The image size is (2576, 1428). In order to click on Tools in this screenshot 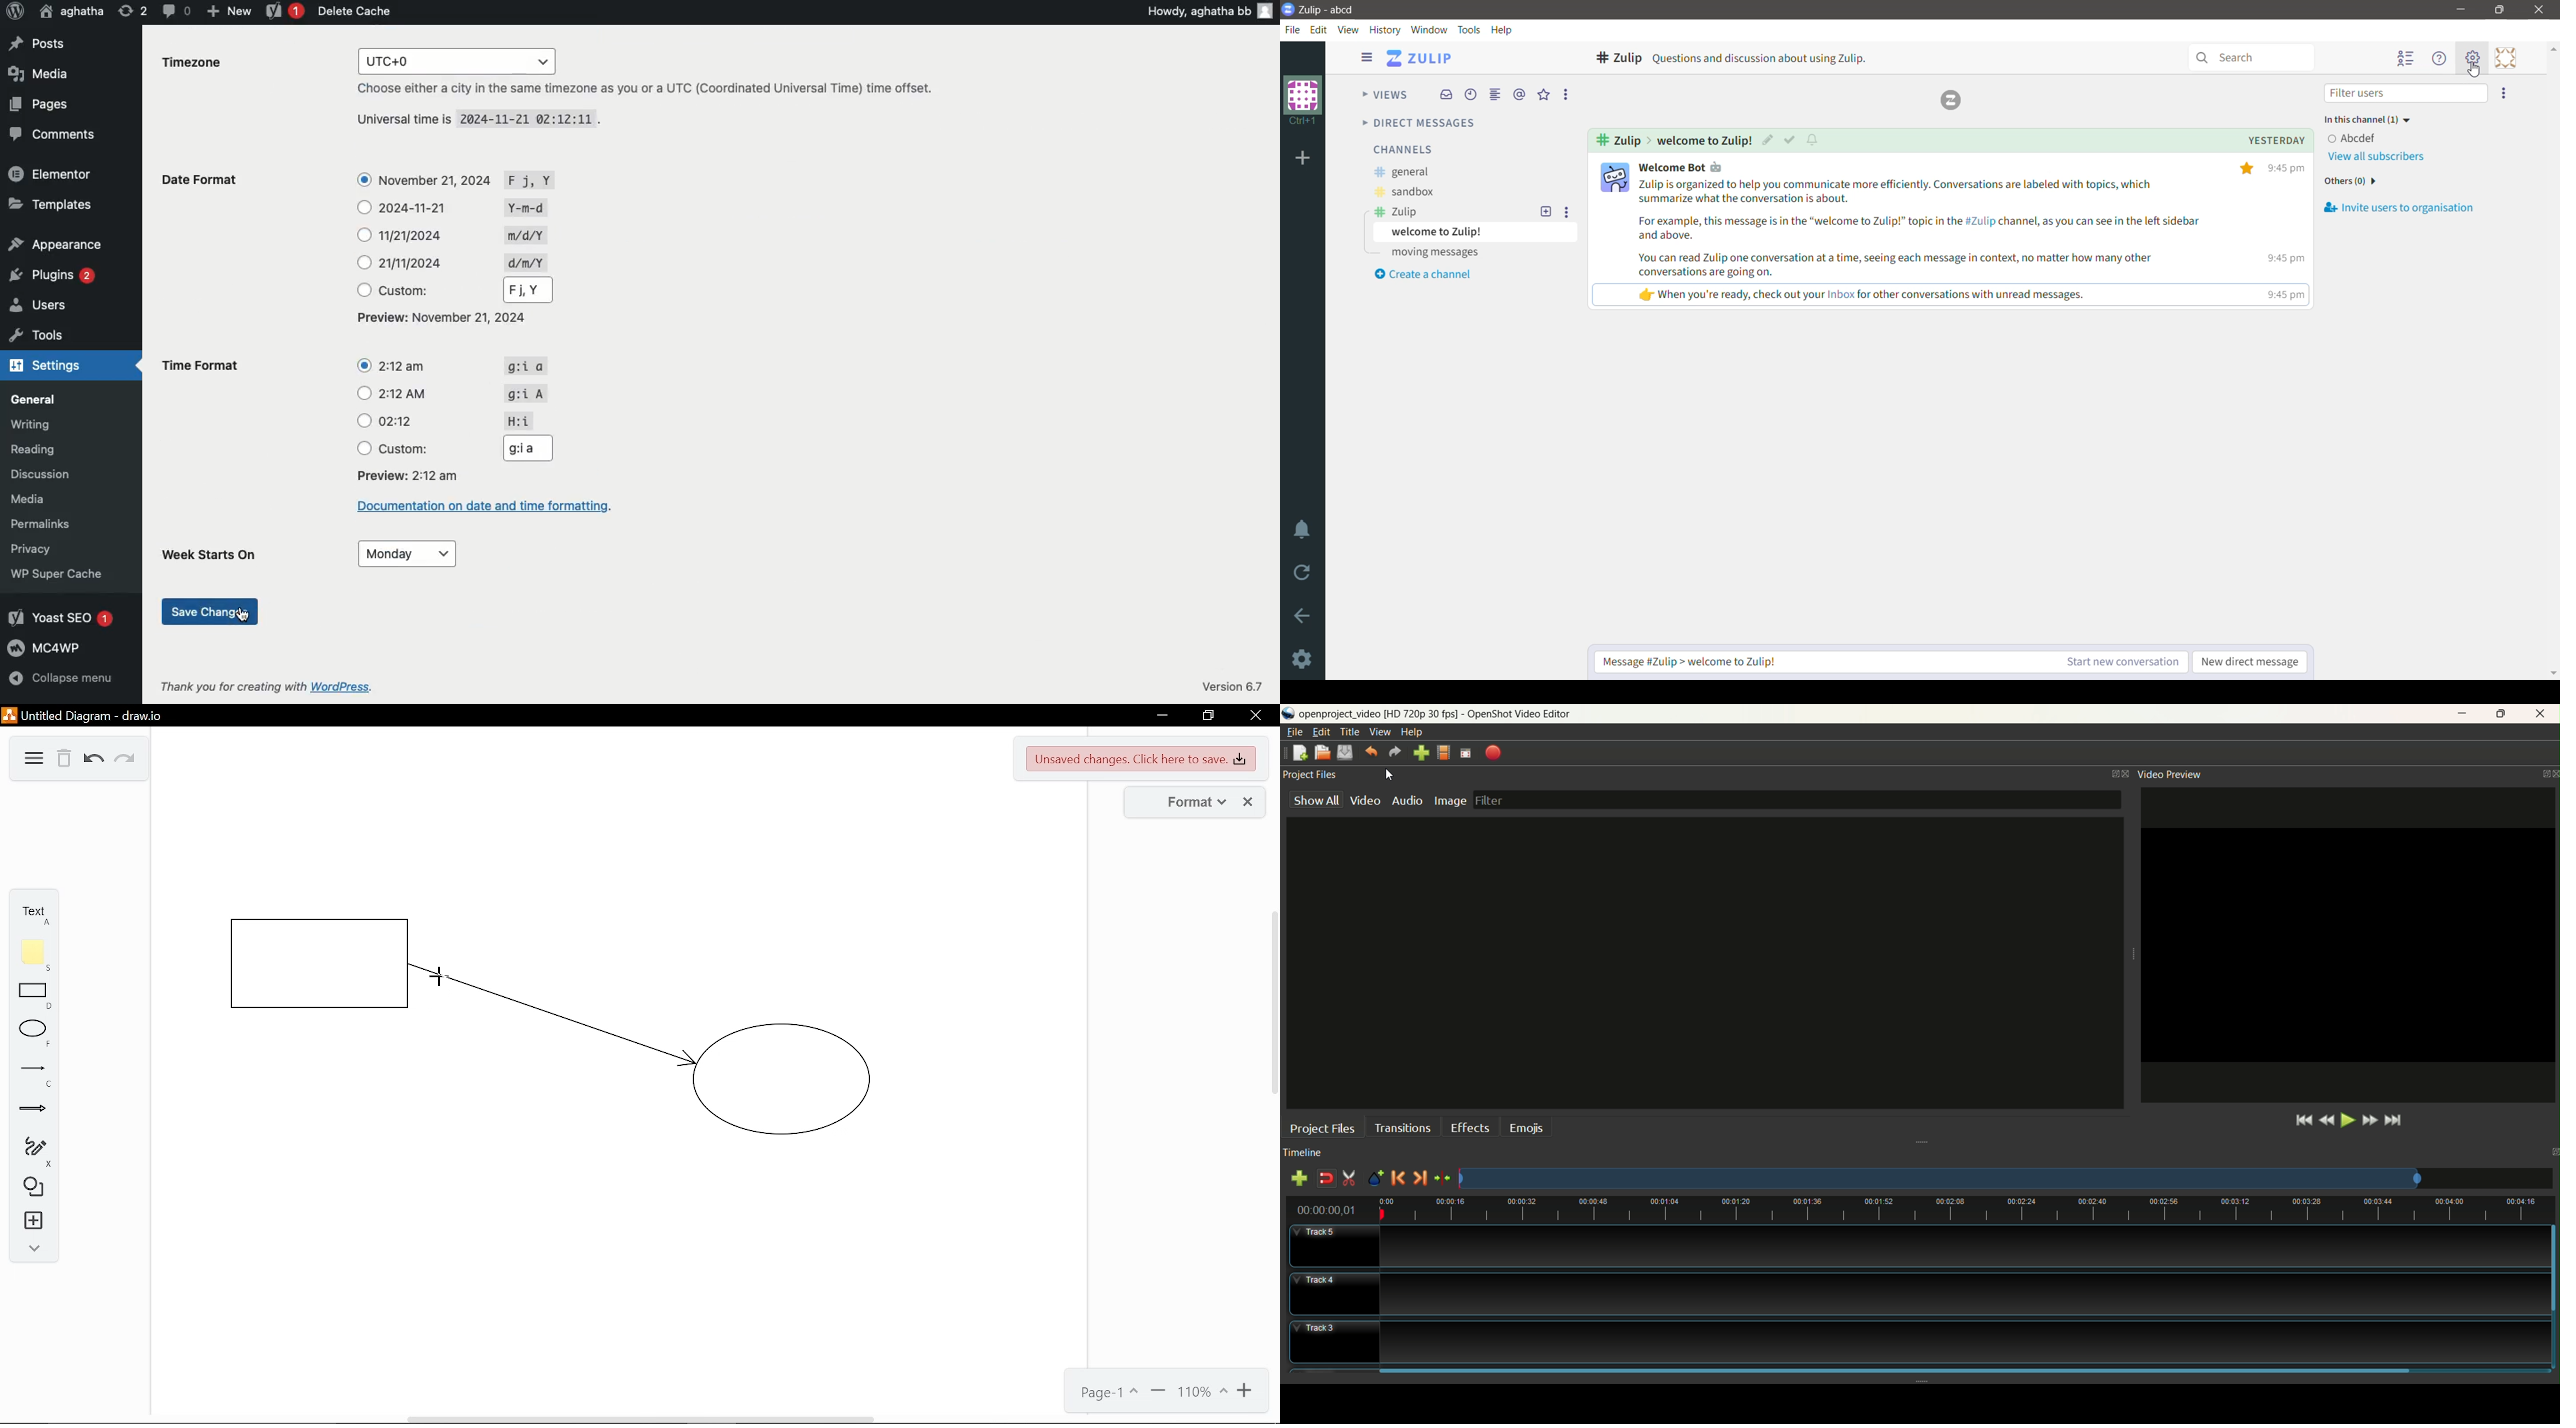, I will do `click(1471, 29)`.